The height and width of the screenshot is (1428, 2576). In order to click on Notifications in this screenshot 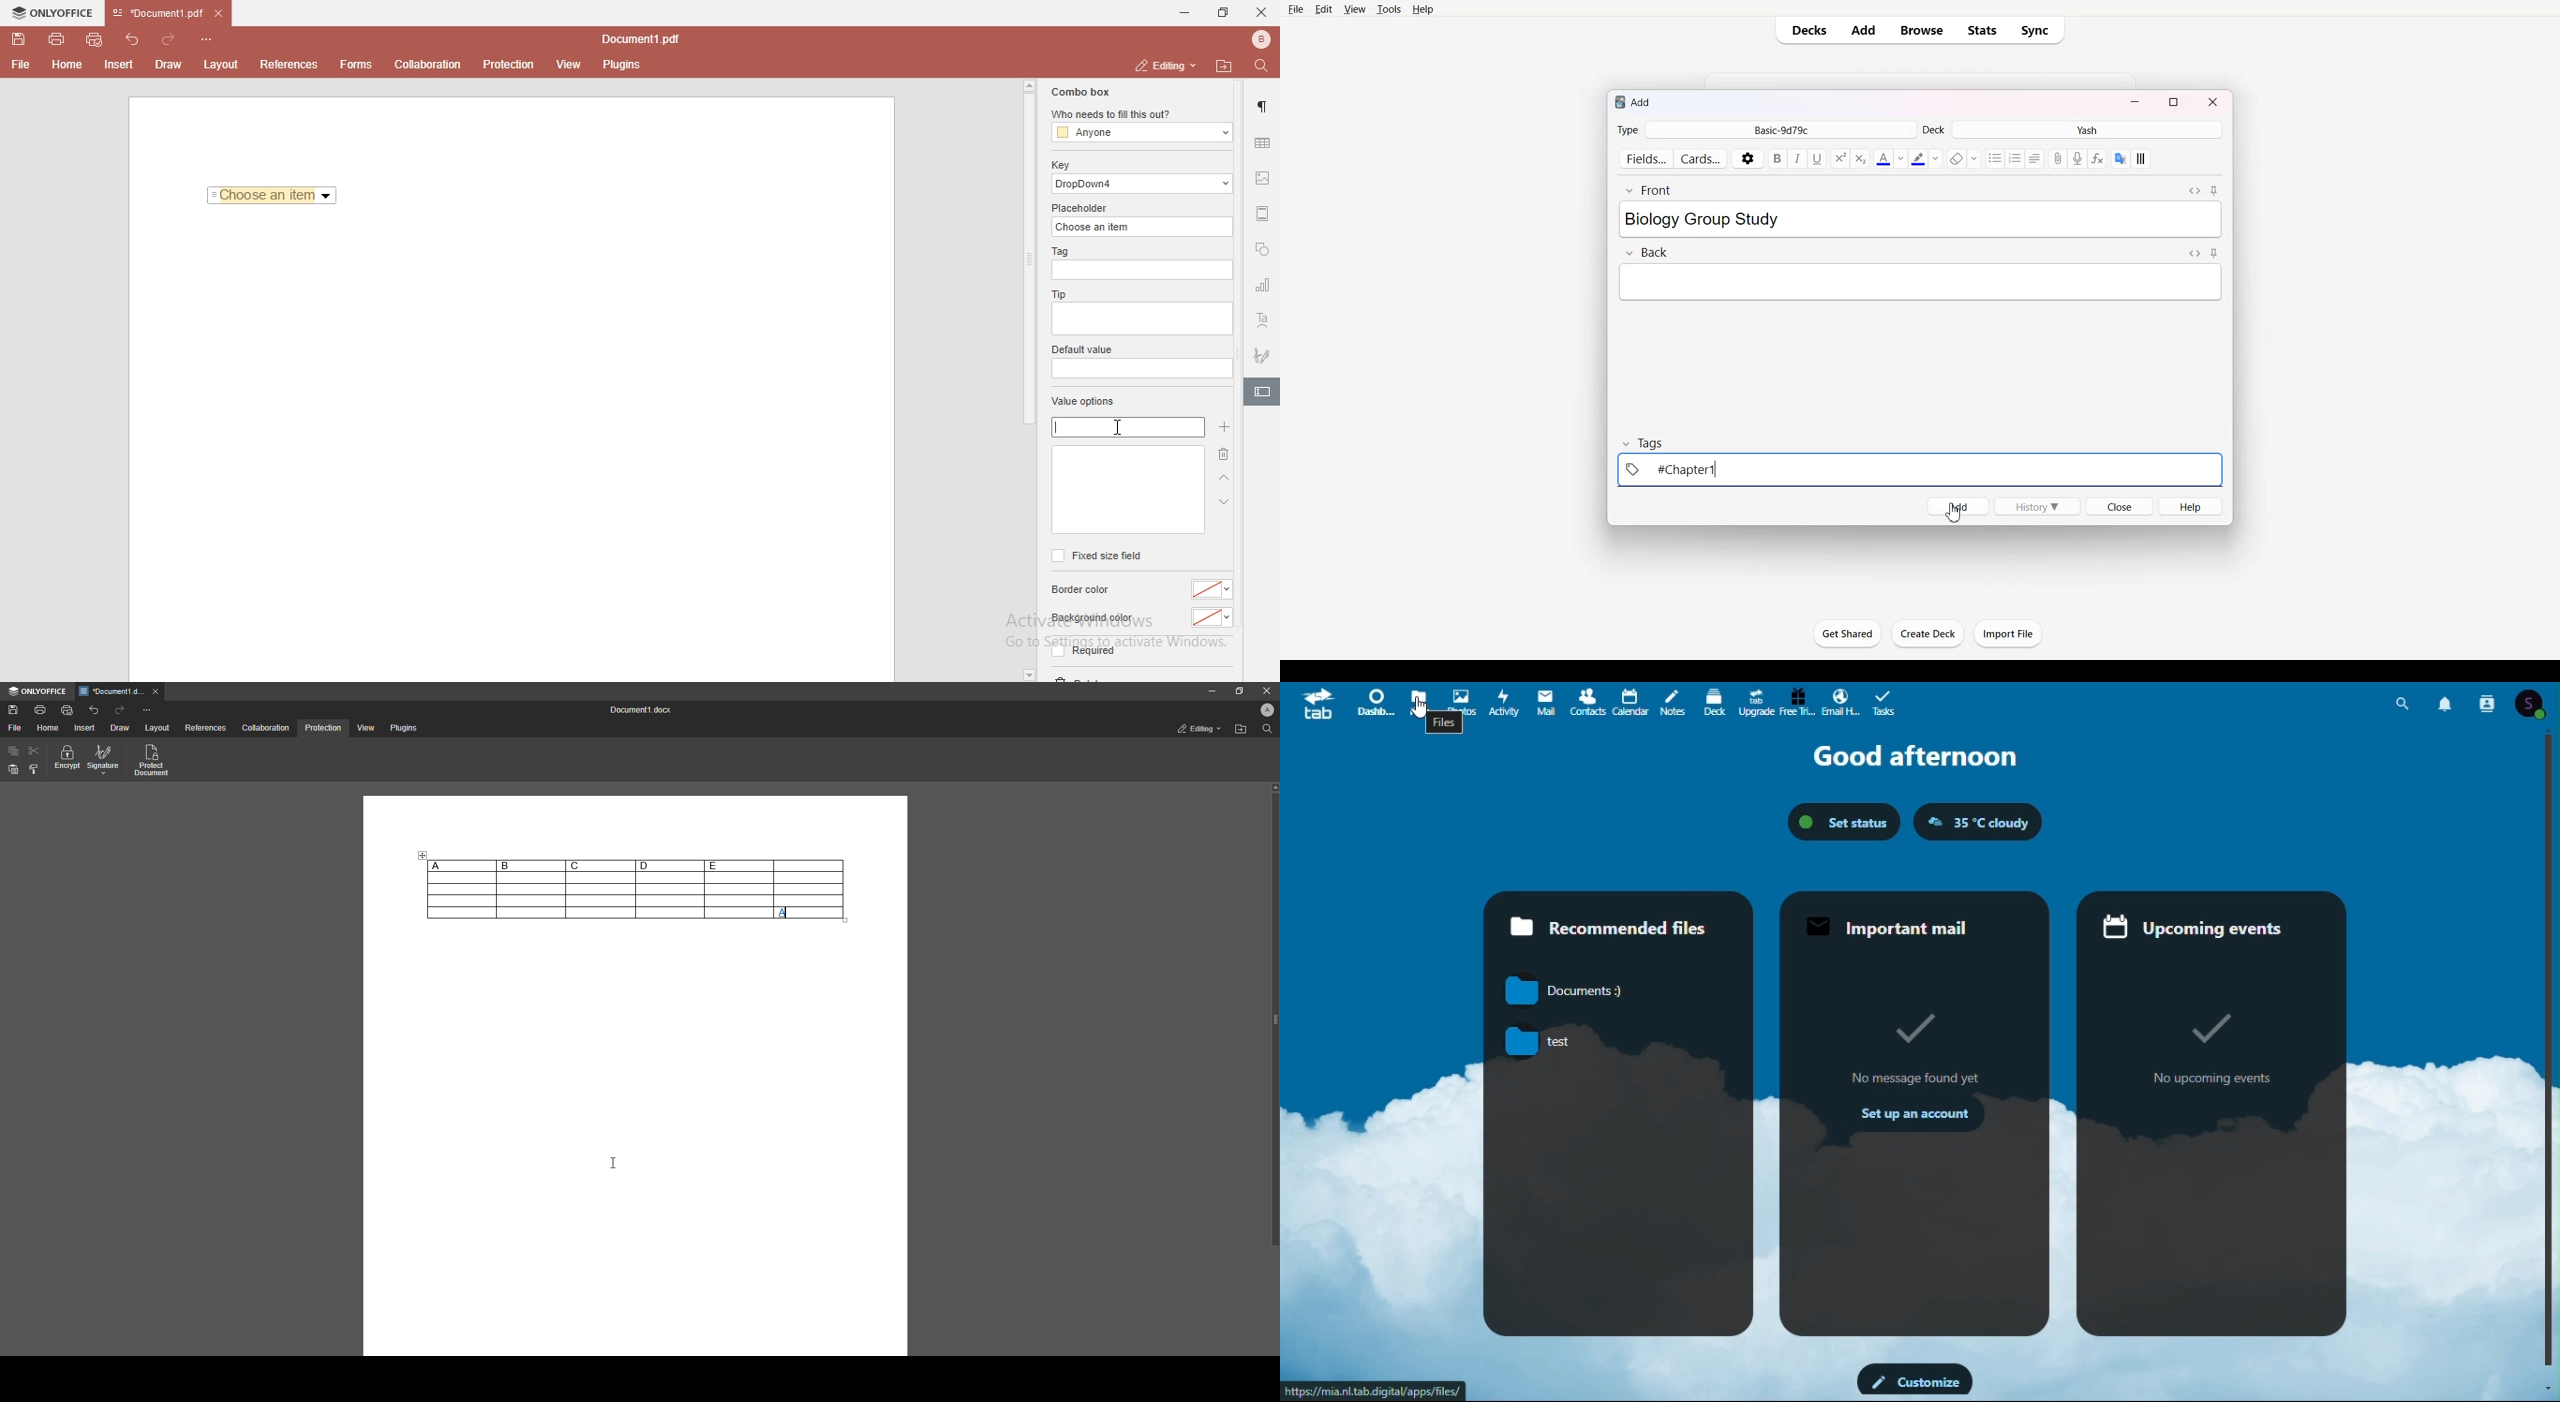, I will do `click(2447, 701)`.